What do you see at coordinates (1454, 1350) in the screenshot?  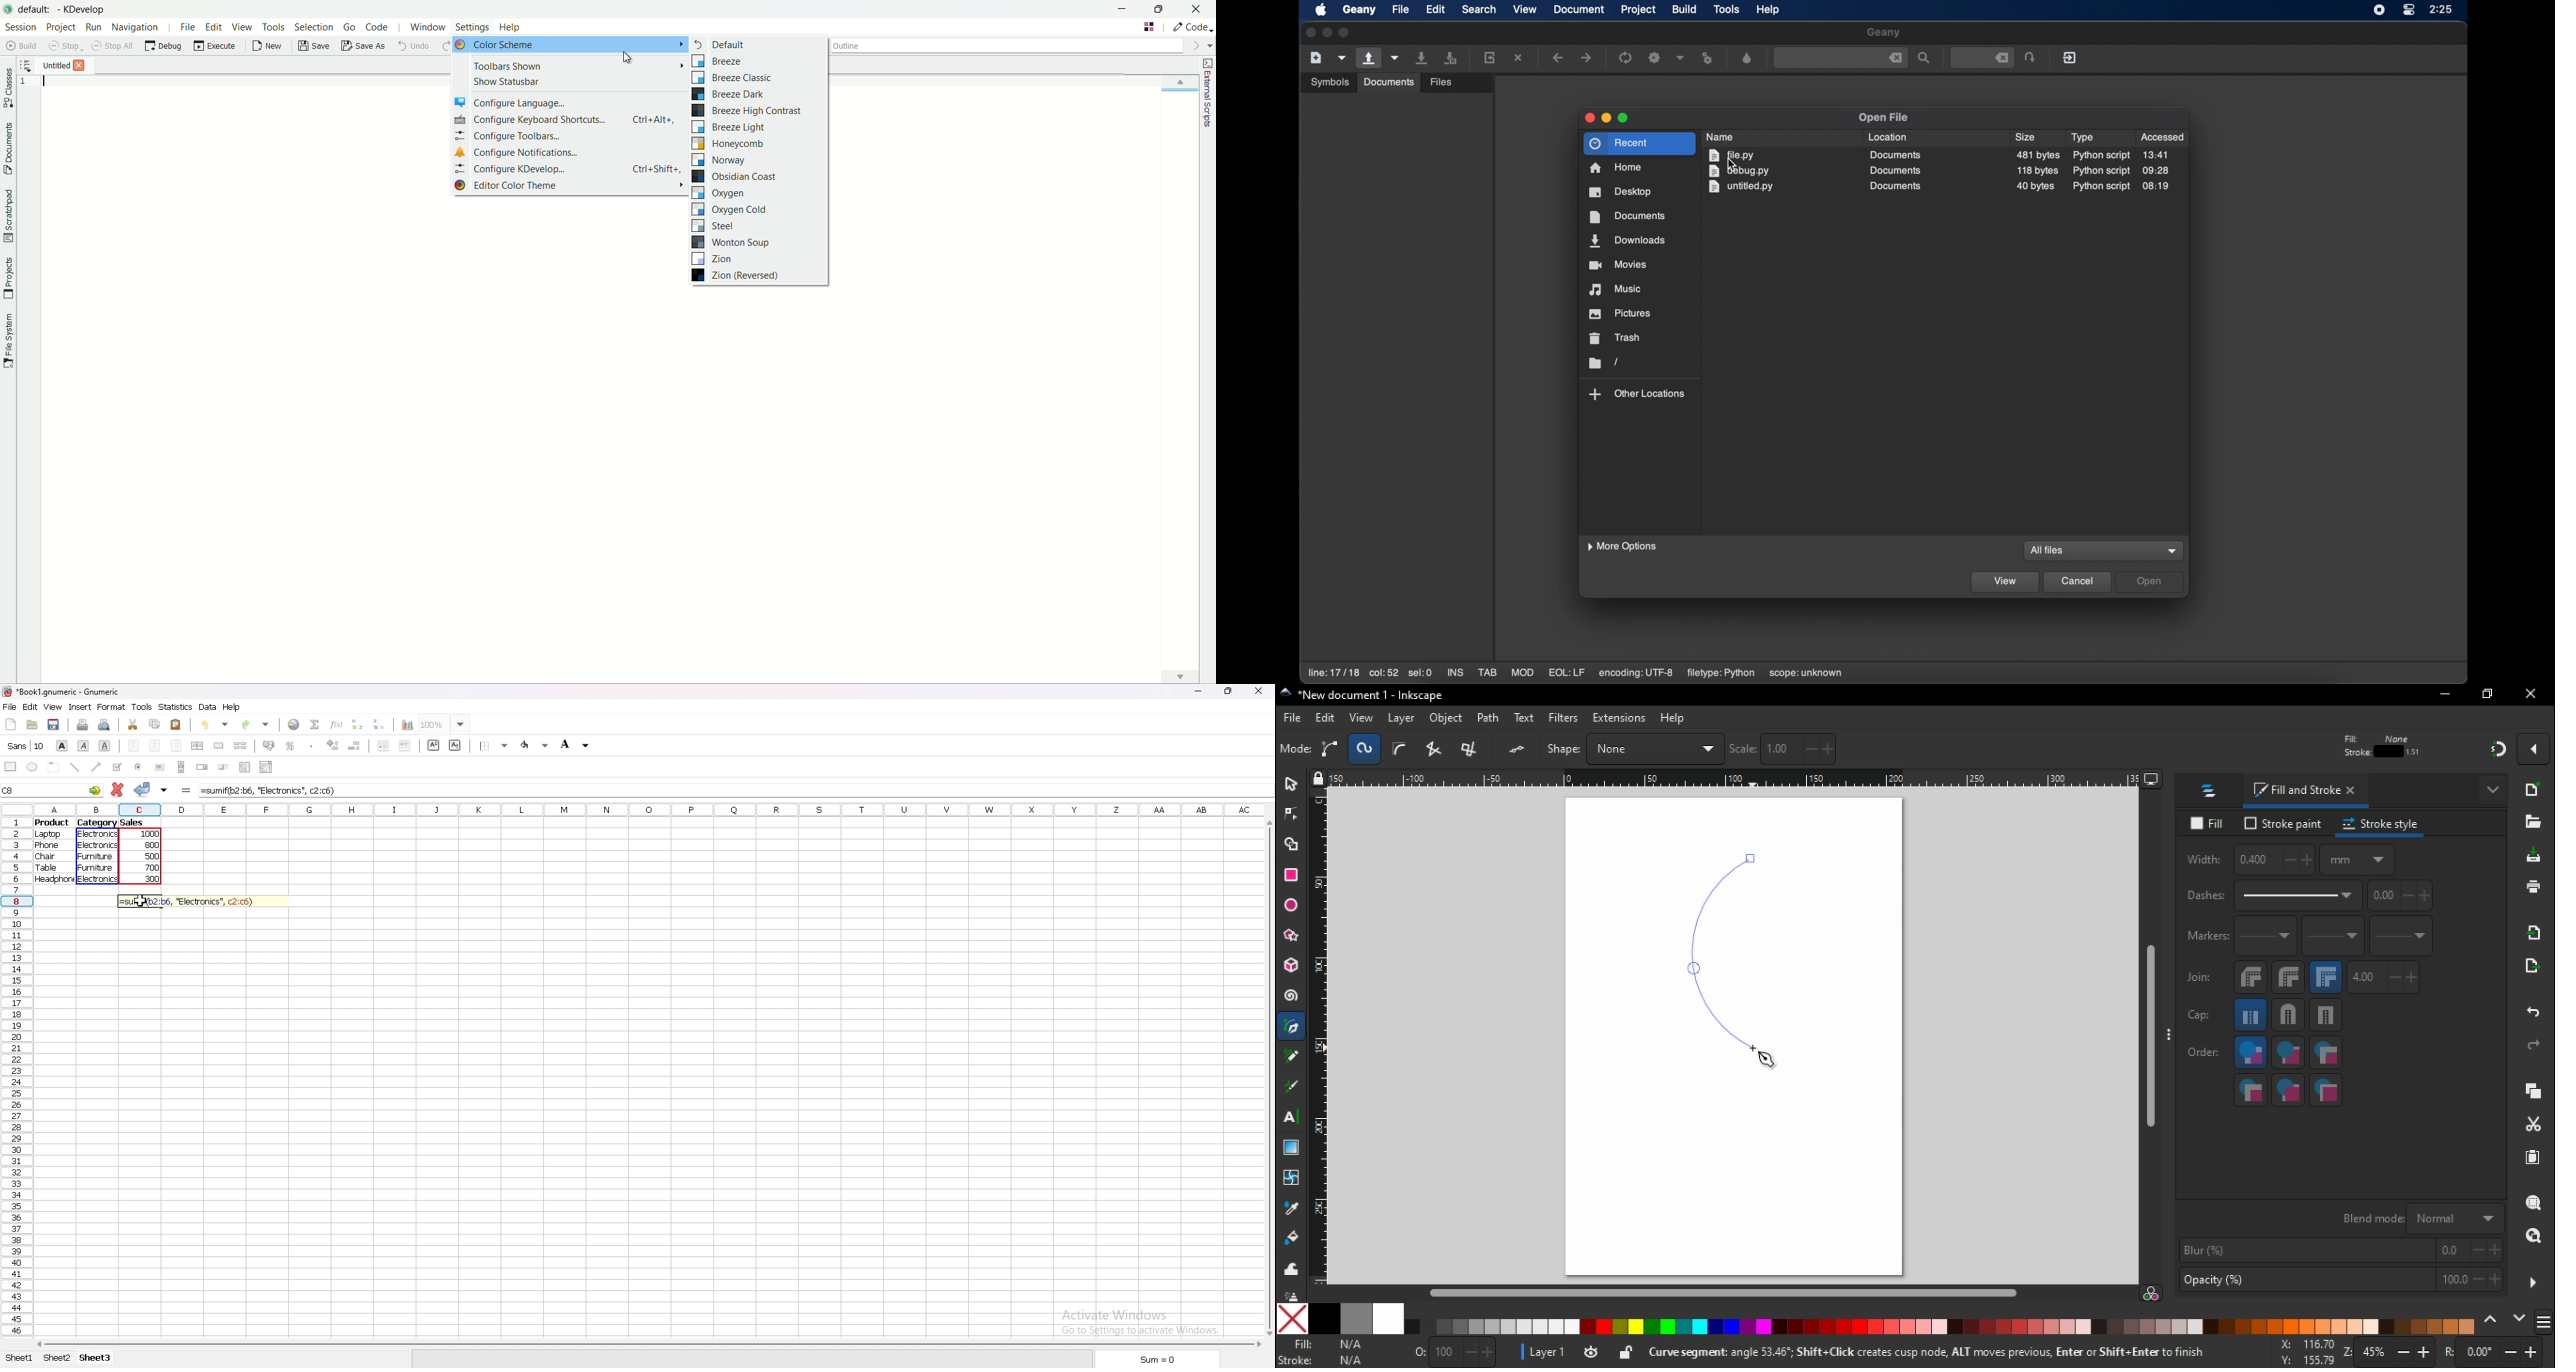 I see `opacity` at bounding box center [1454, 1350].